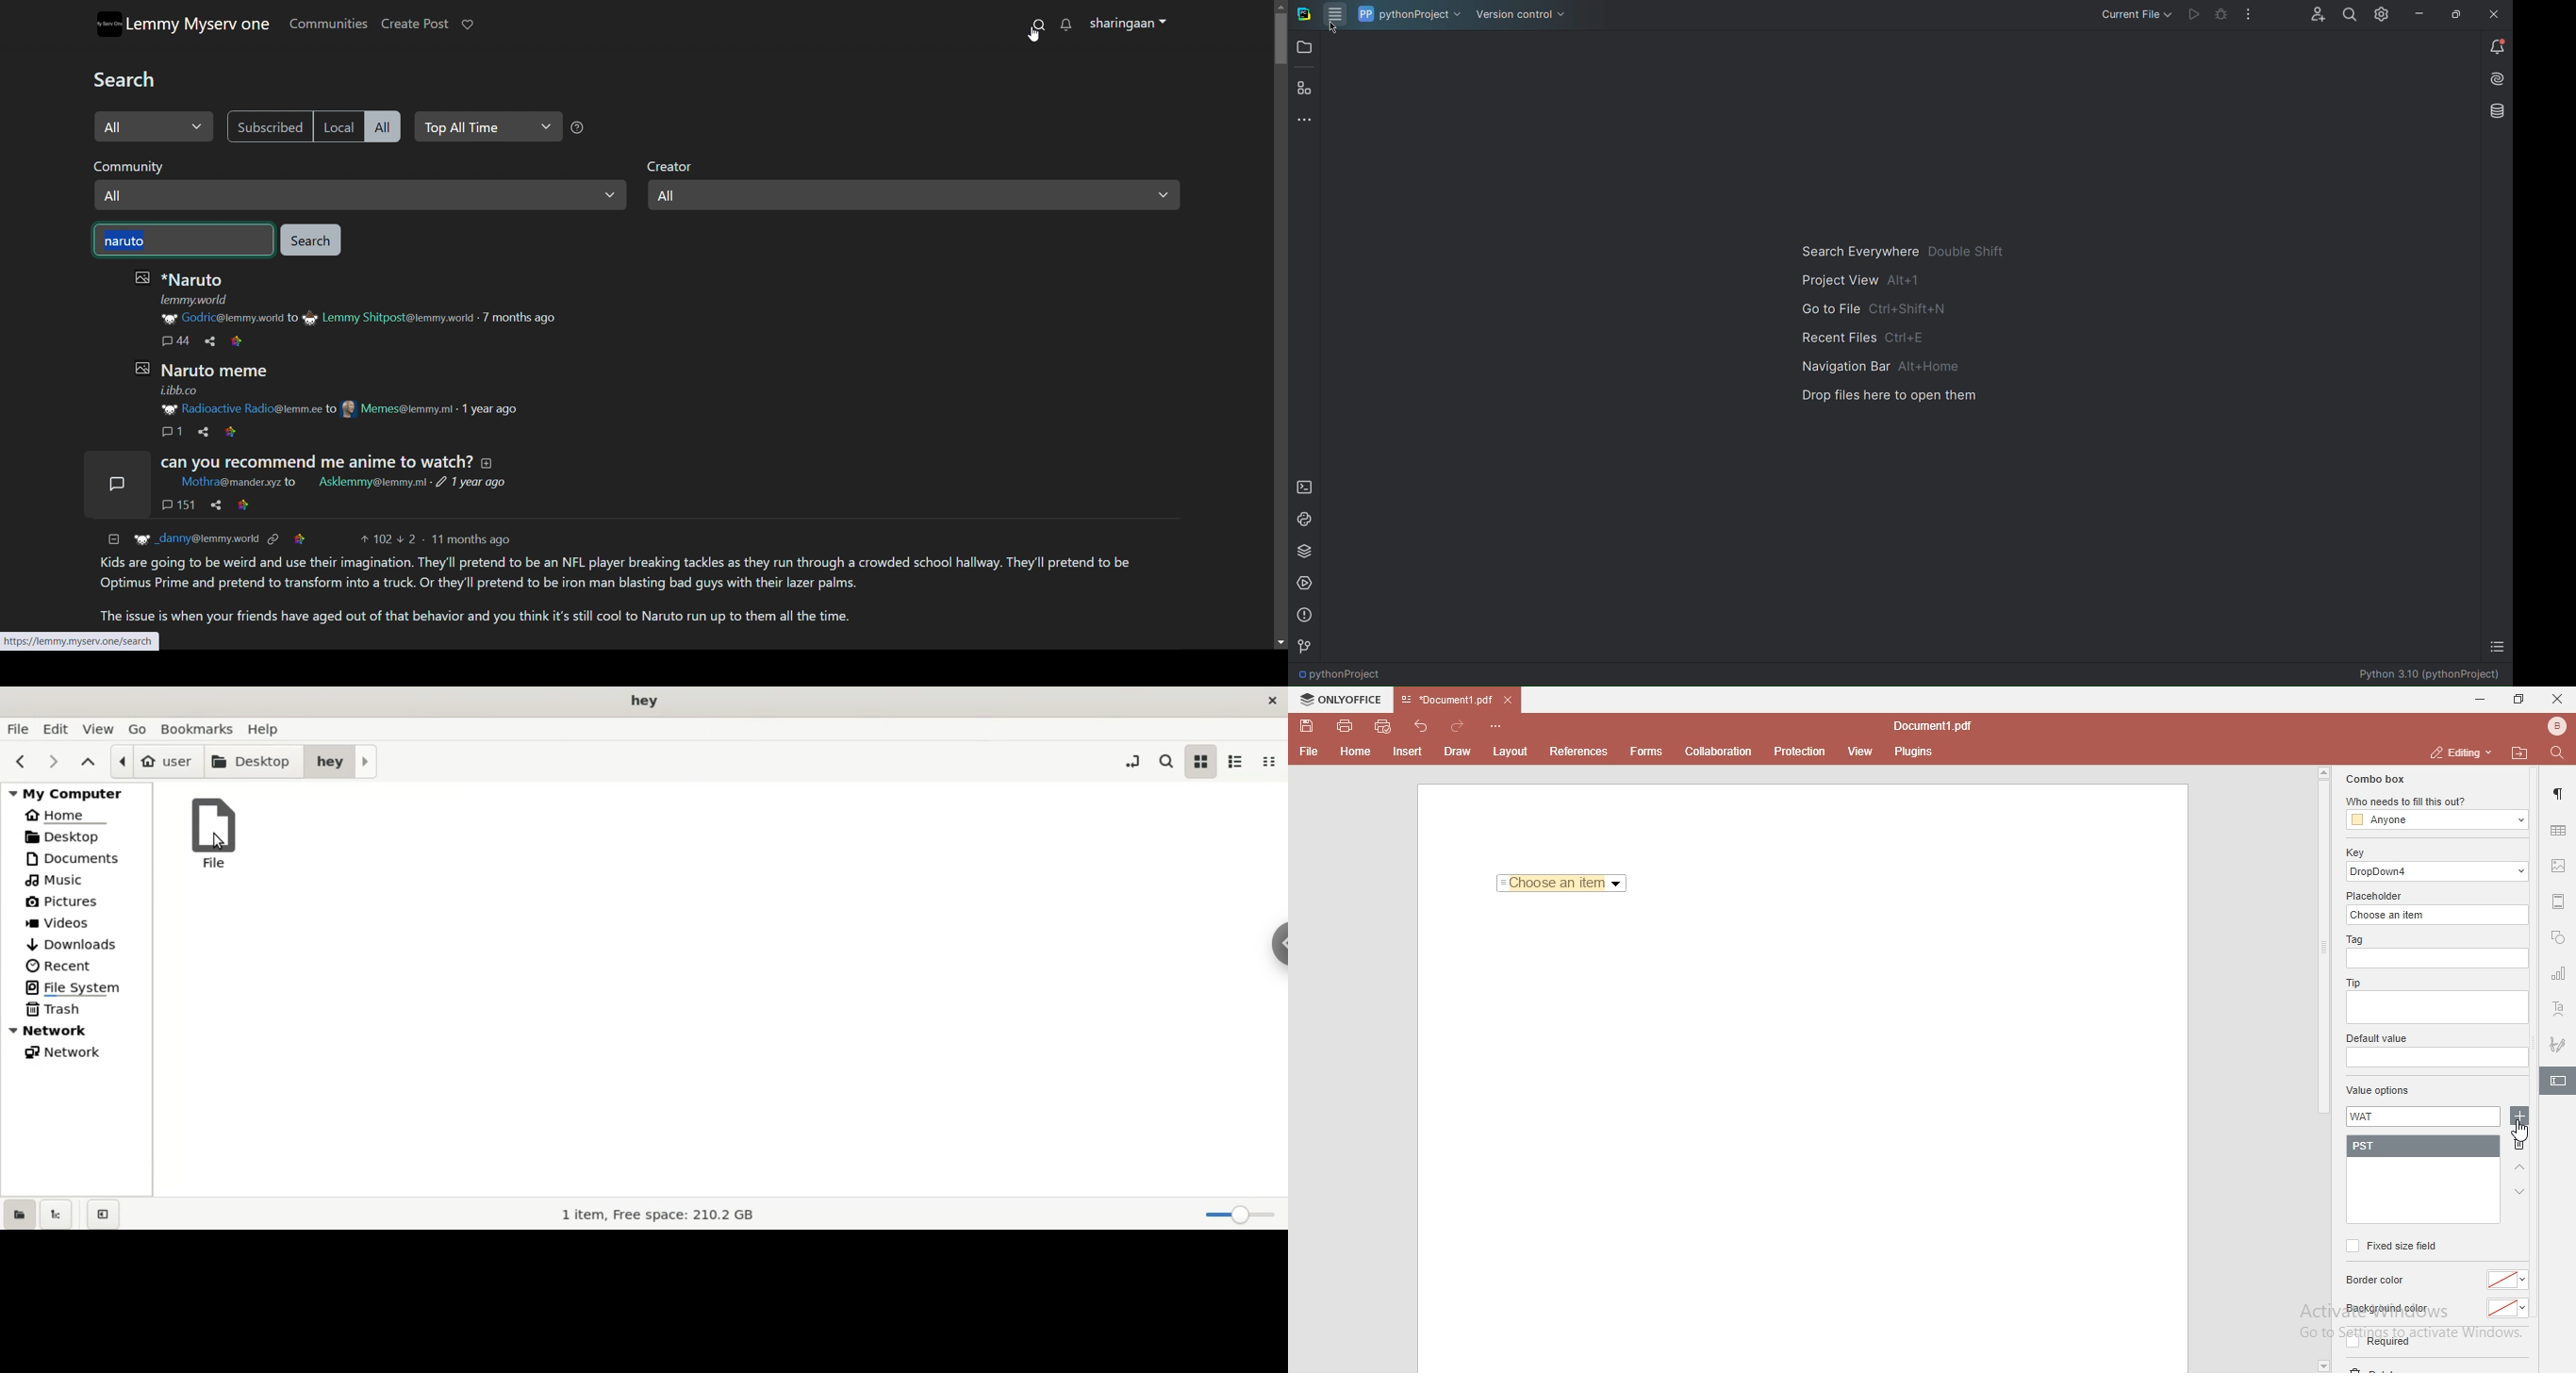 The height and width of the screenshot is (1400, 2576). What do you see at coordinates (327, 23) in the screenshot?
I see `communities` at bounding box center [327, 23].